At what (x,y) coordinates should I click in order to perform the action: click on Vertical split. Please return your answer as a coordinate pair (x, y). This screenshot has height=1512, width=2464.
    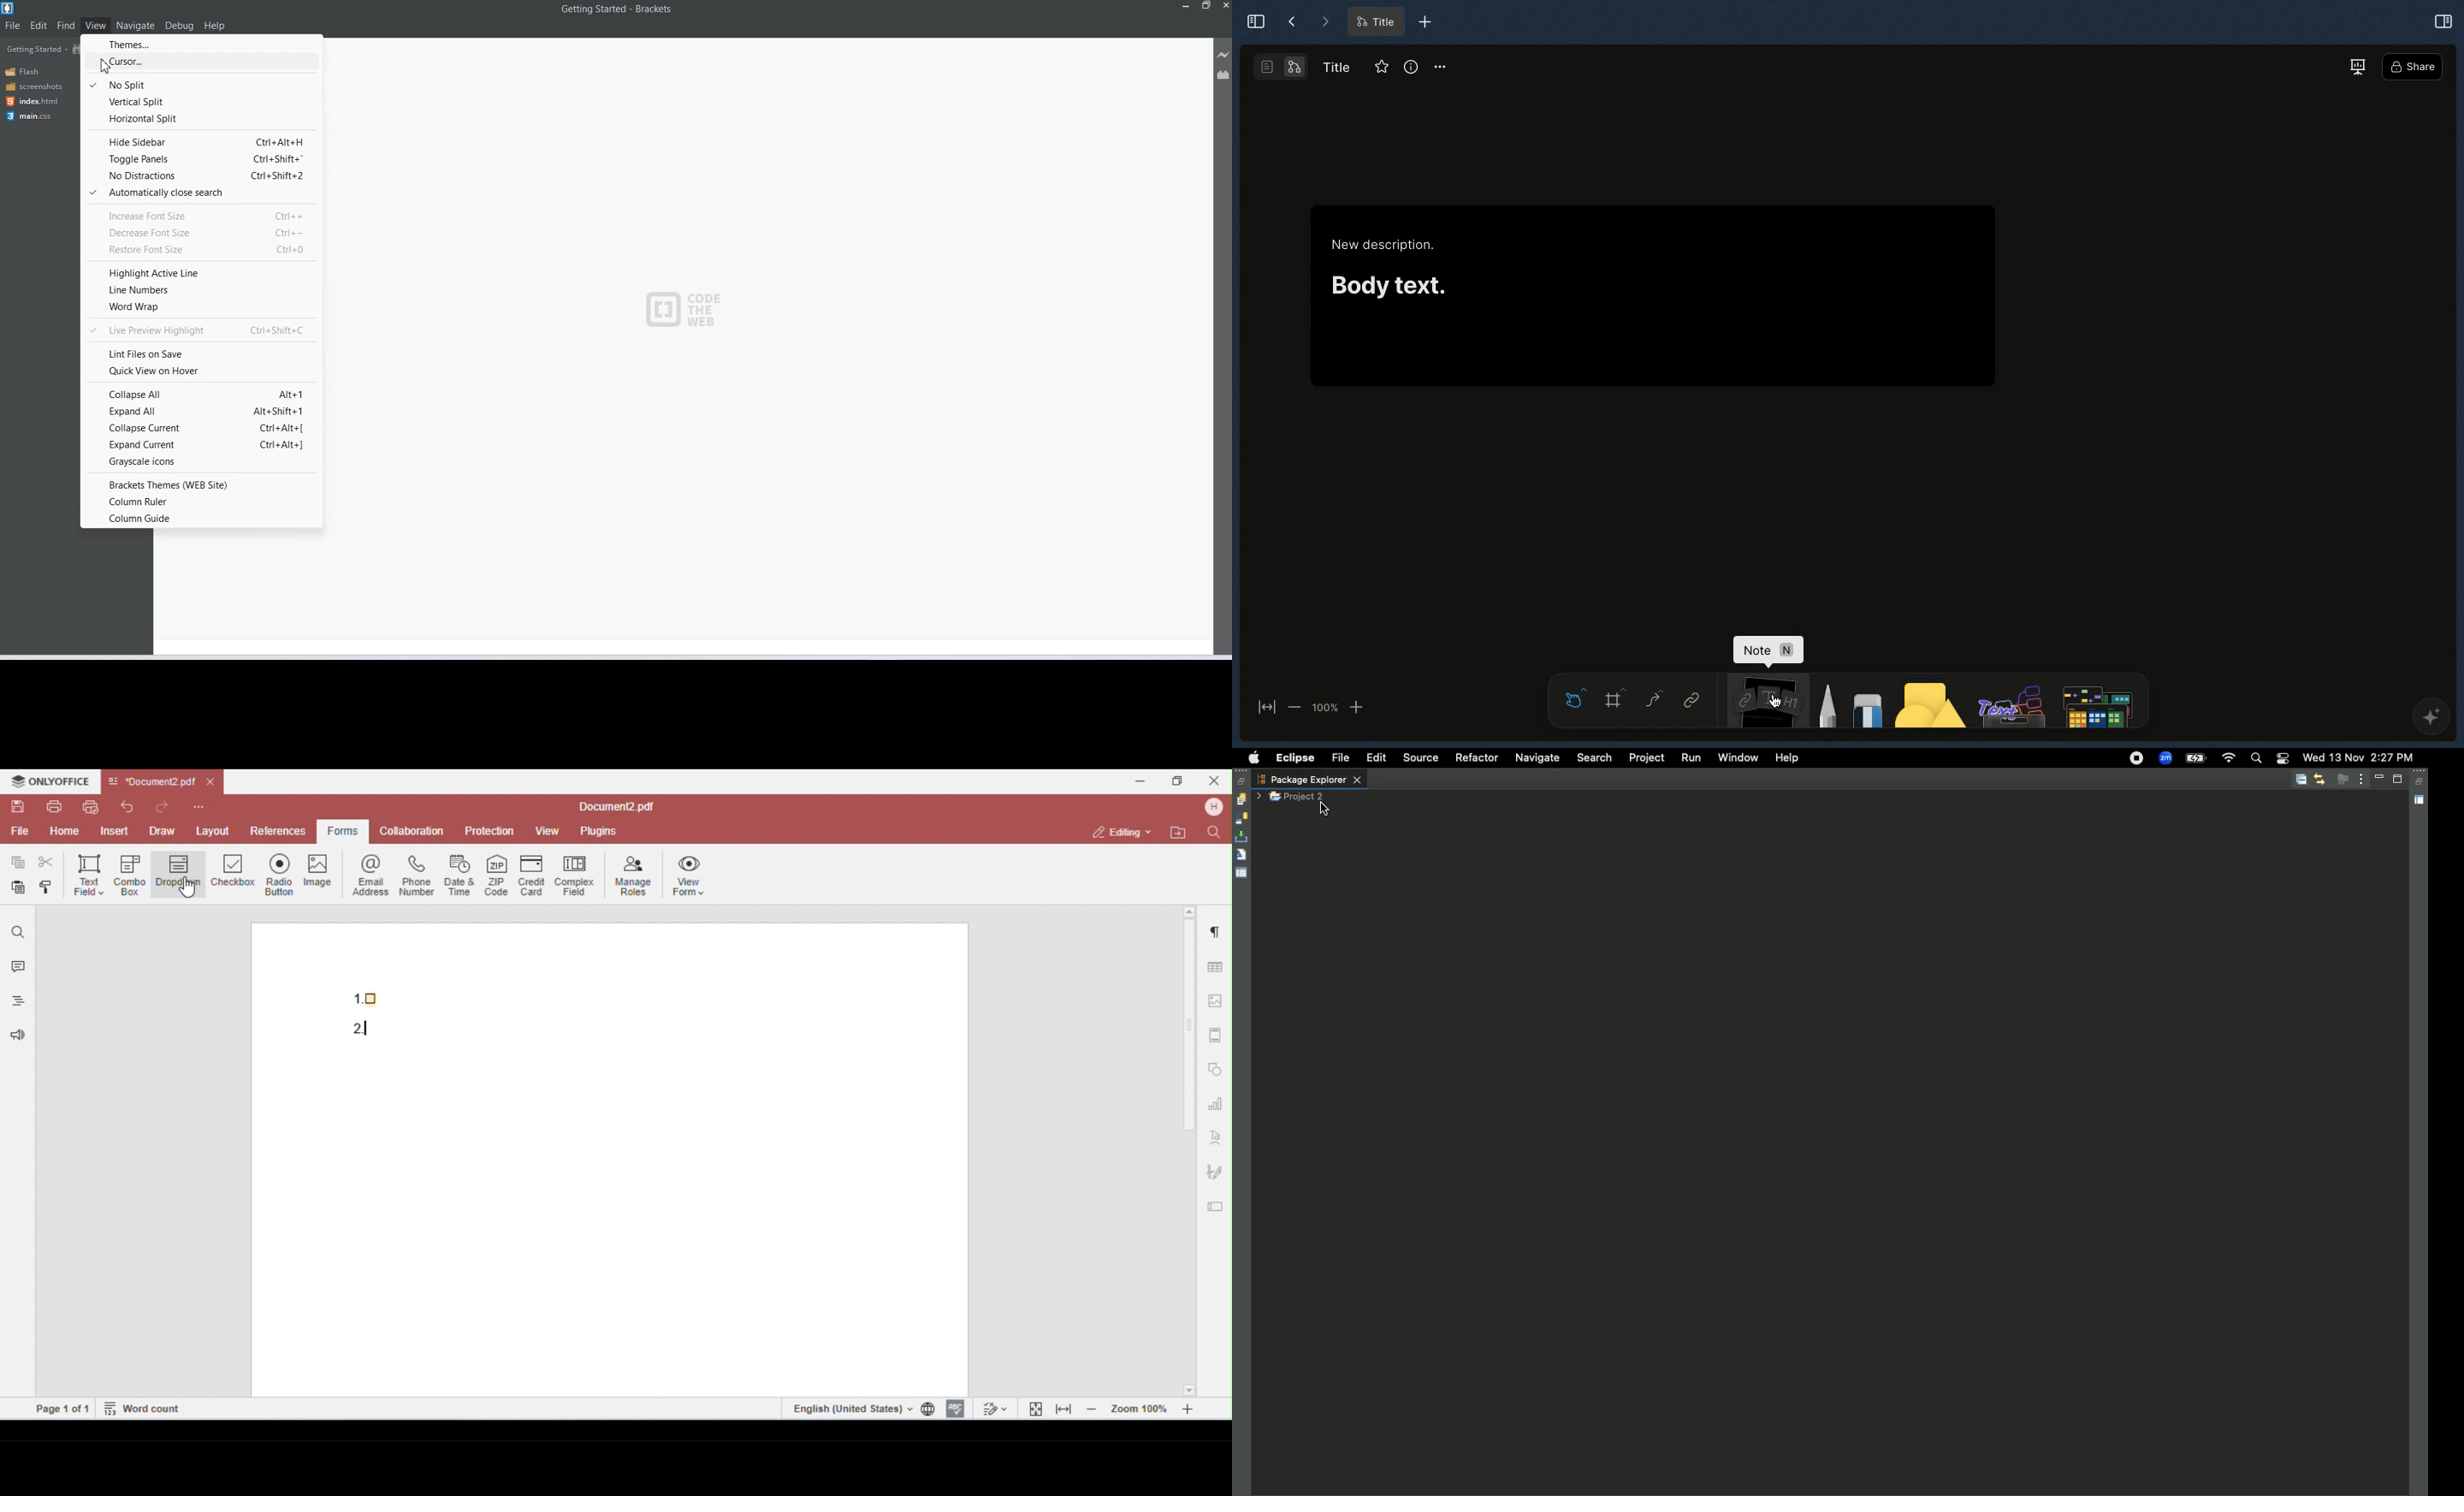
    Looking at the image, I should click on (200, 102).